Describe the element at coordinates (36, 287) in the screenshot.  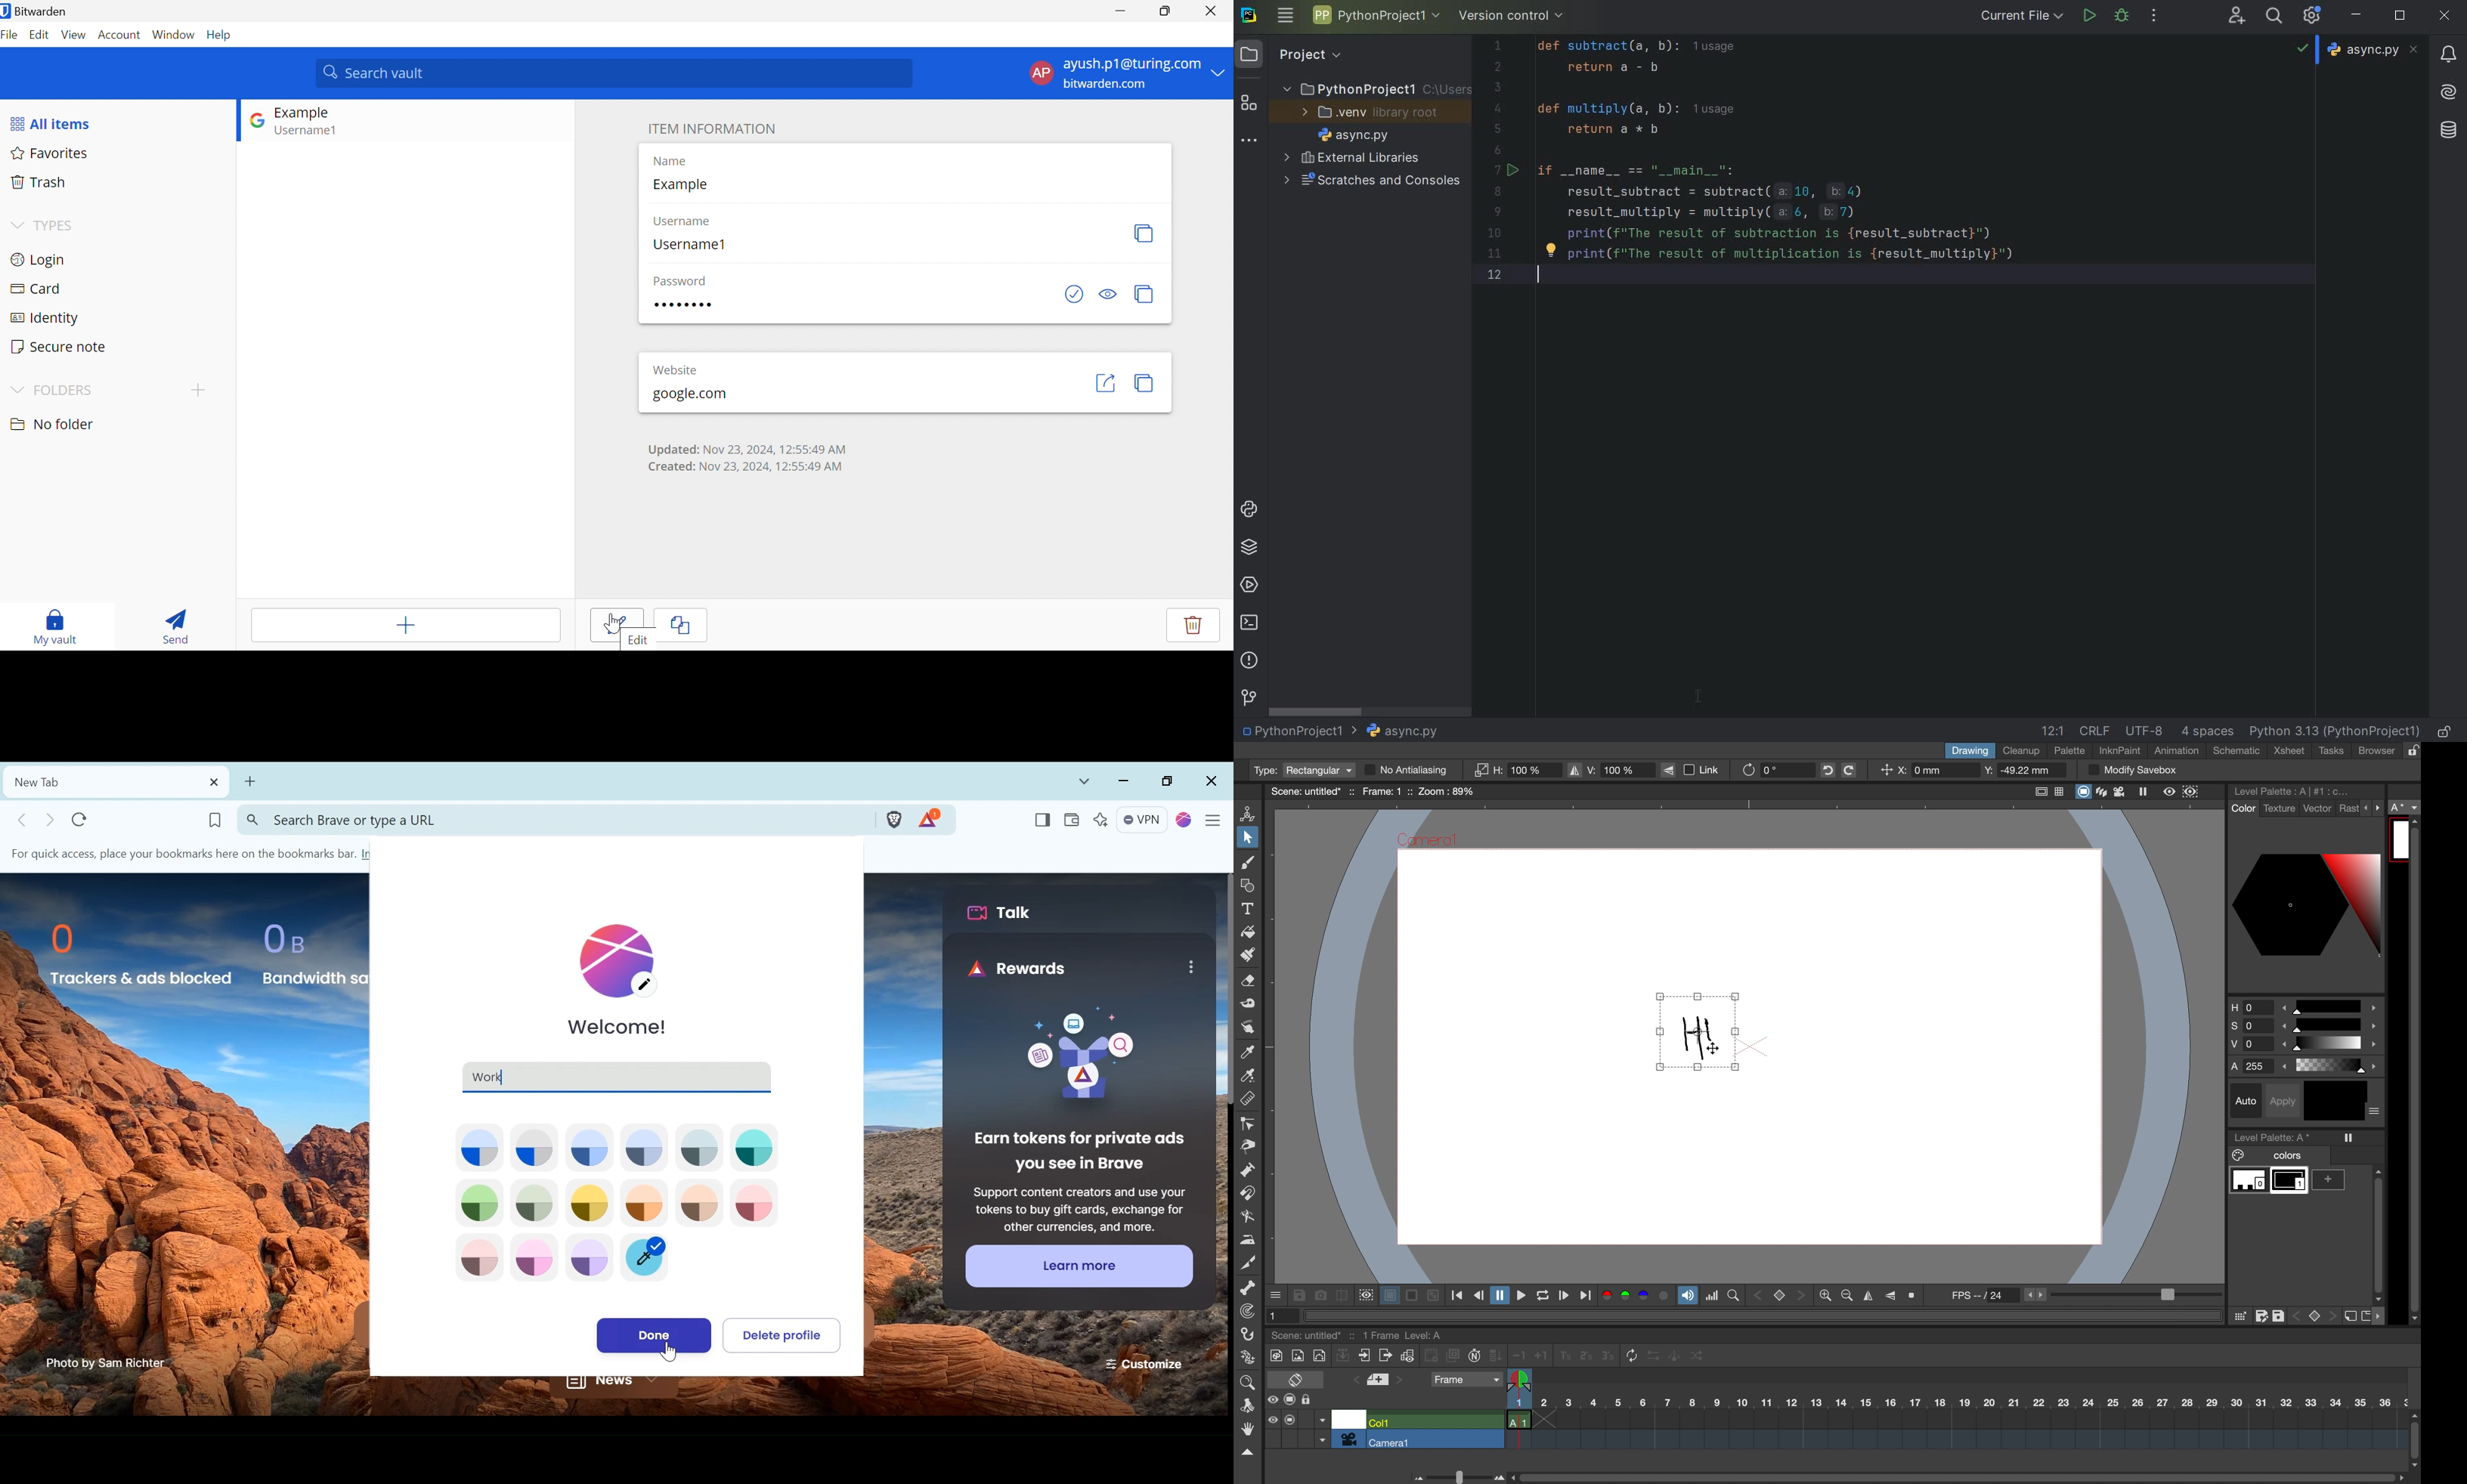
I see `Card` at that location.